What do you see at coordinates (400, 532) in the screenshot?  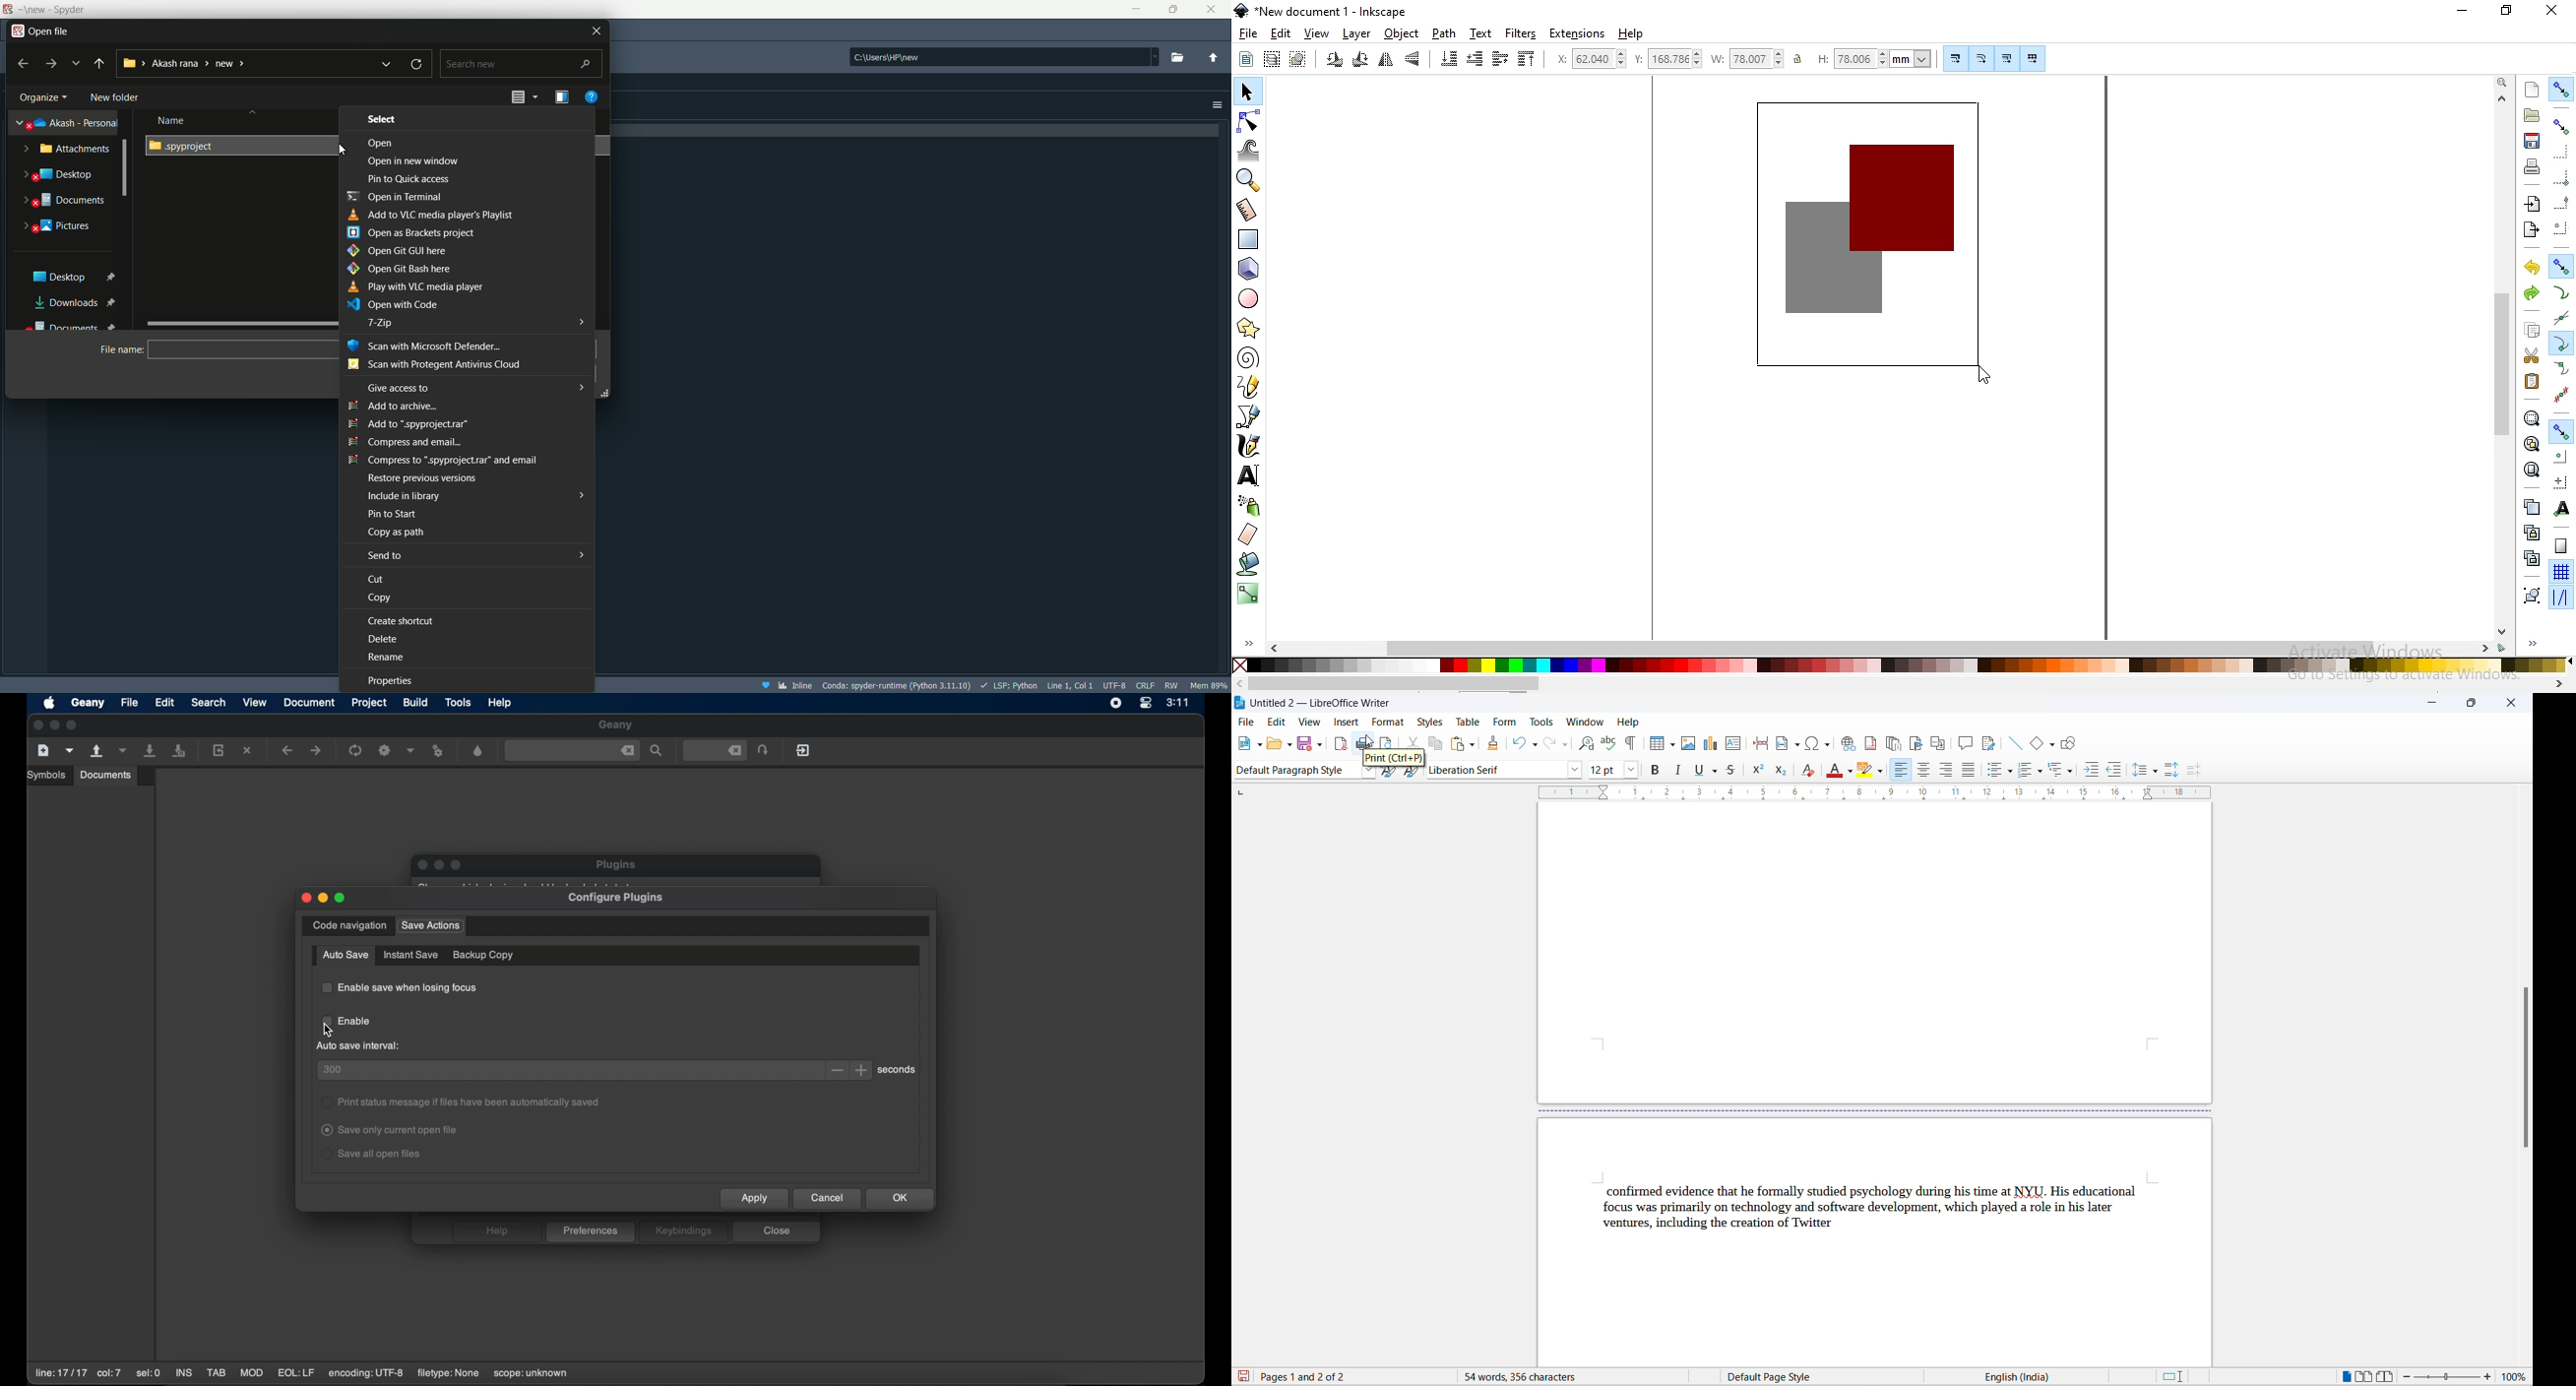 I see `Copy as path` at bounding box center [400, 532].